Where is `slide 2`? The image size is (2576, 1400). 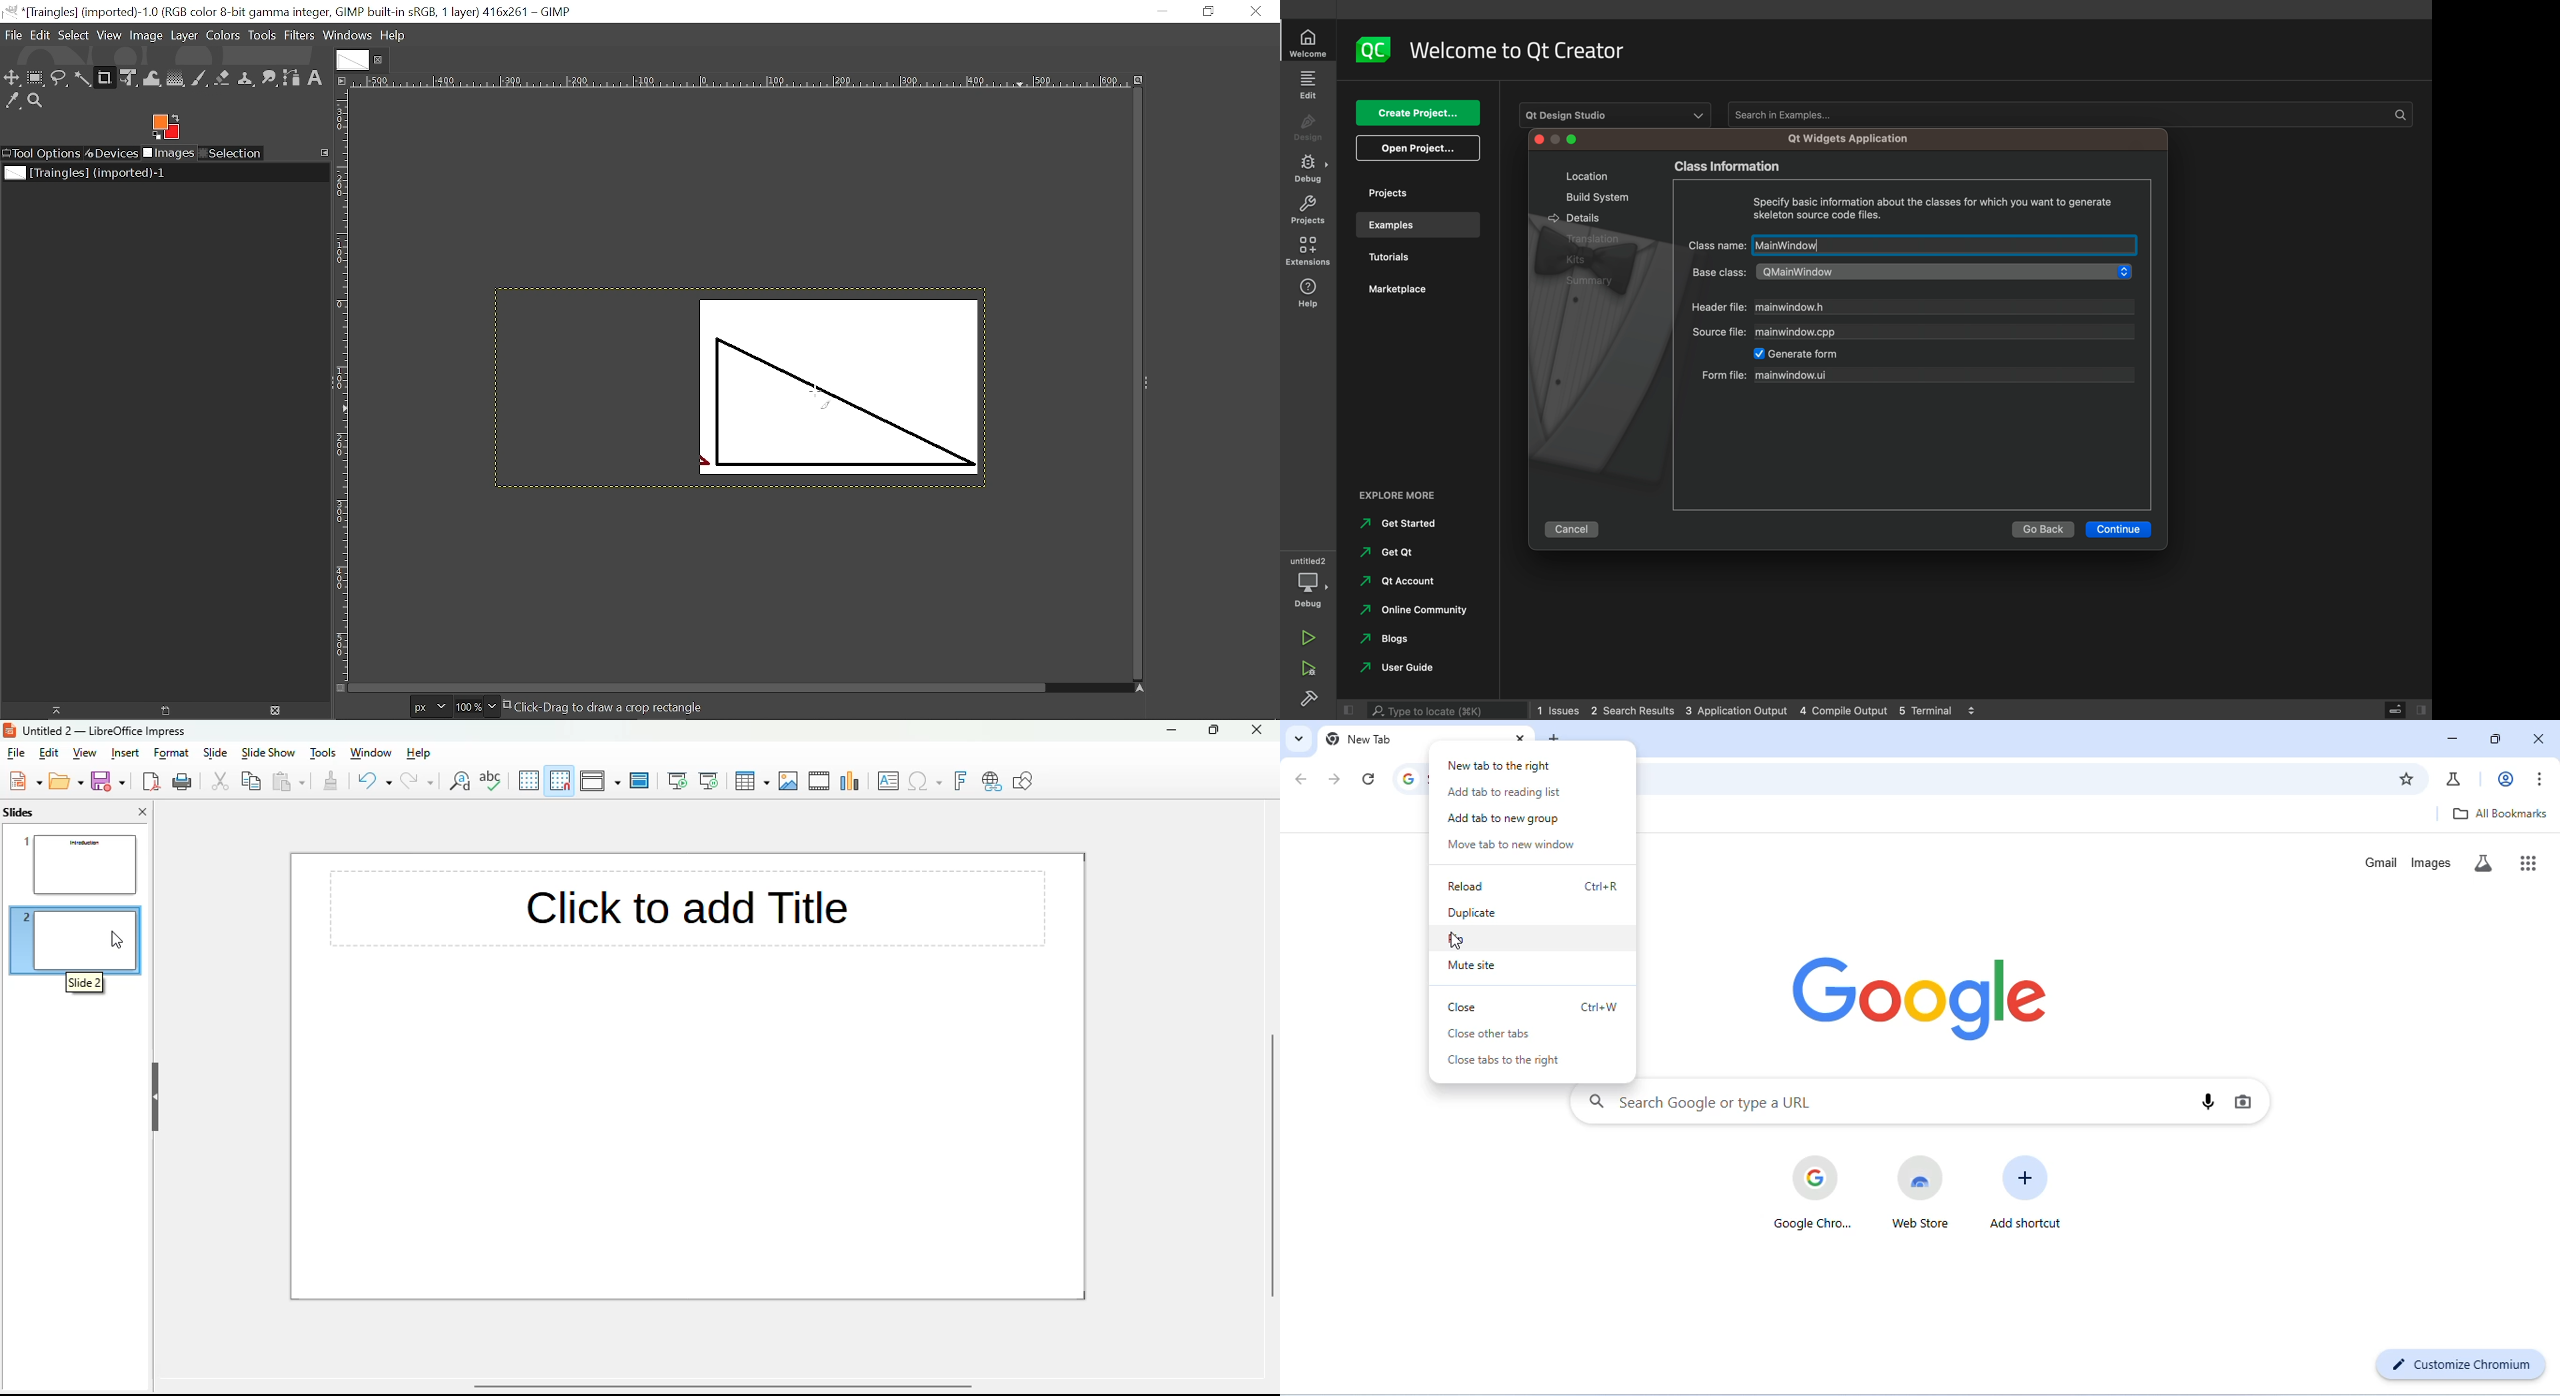 slide 2 is located at coordinates (86, 983).